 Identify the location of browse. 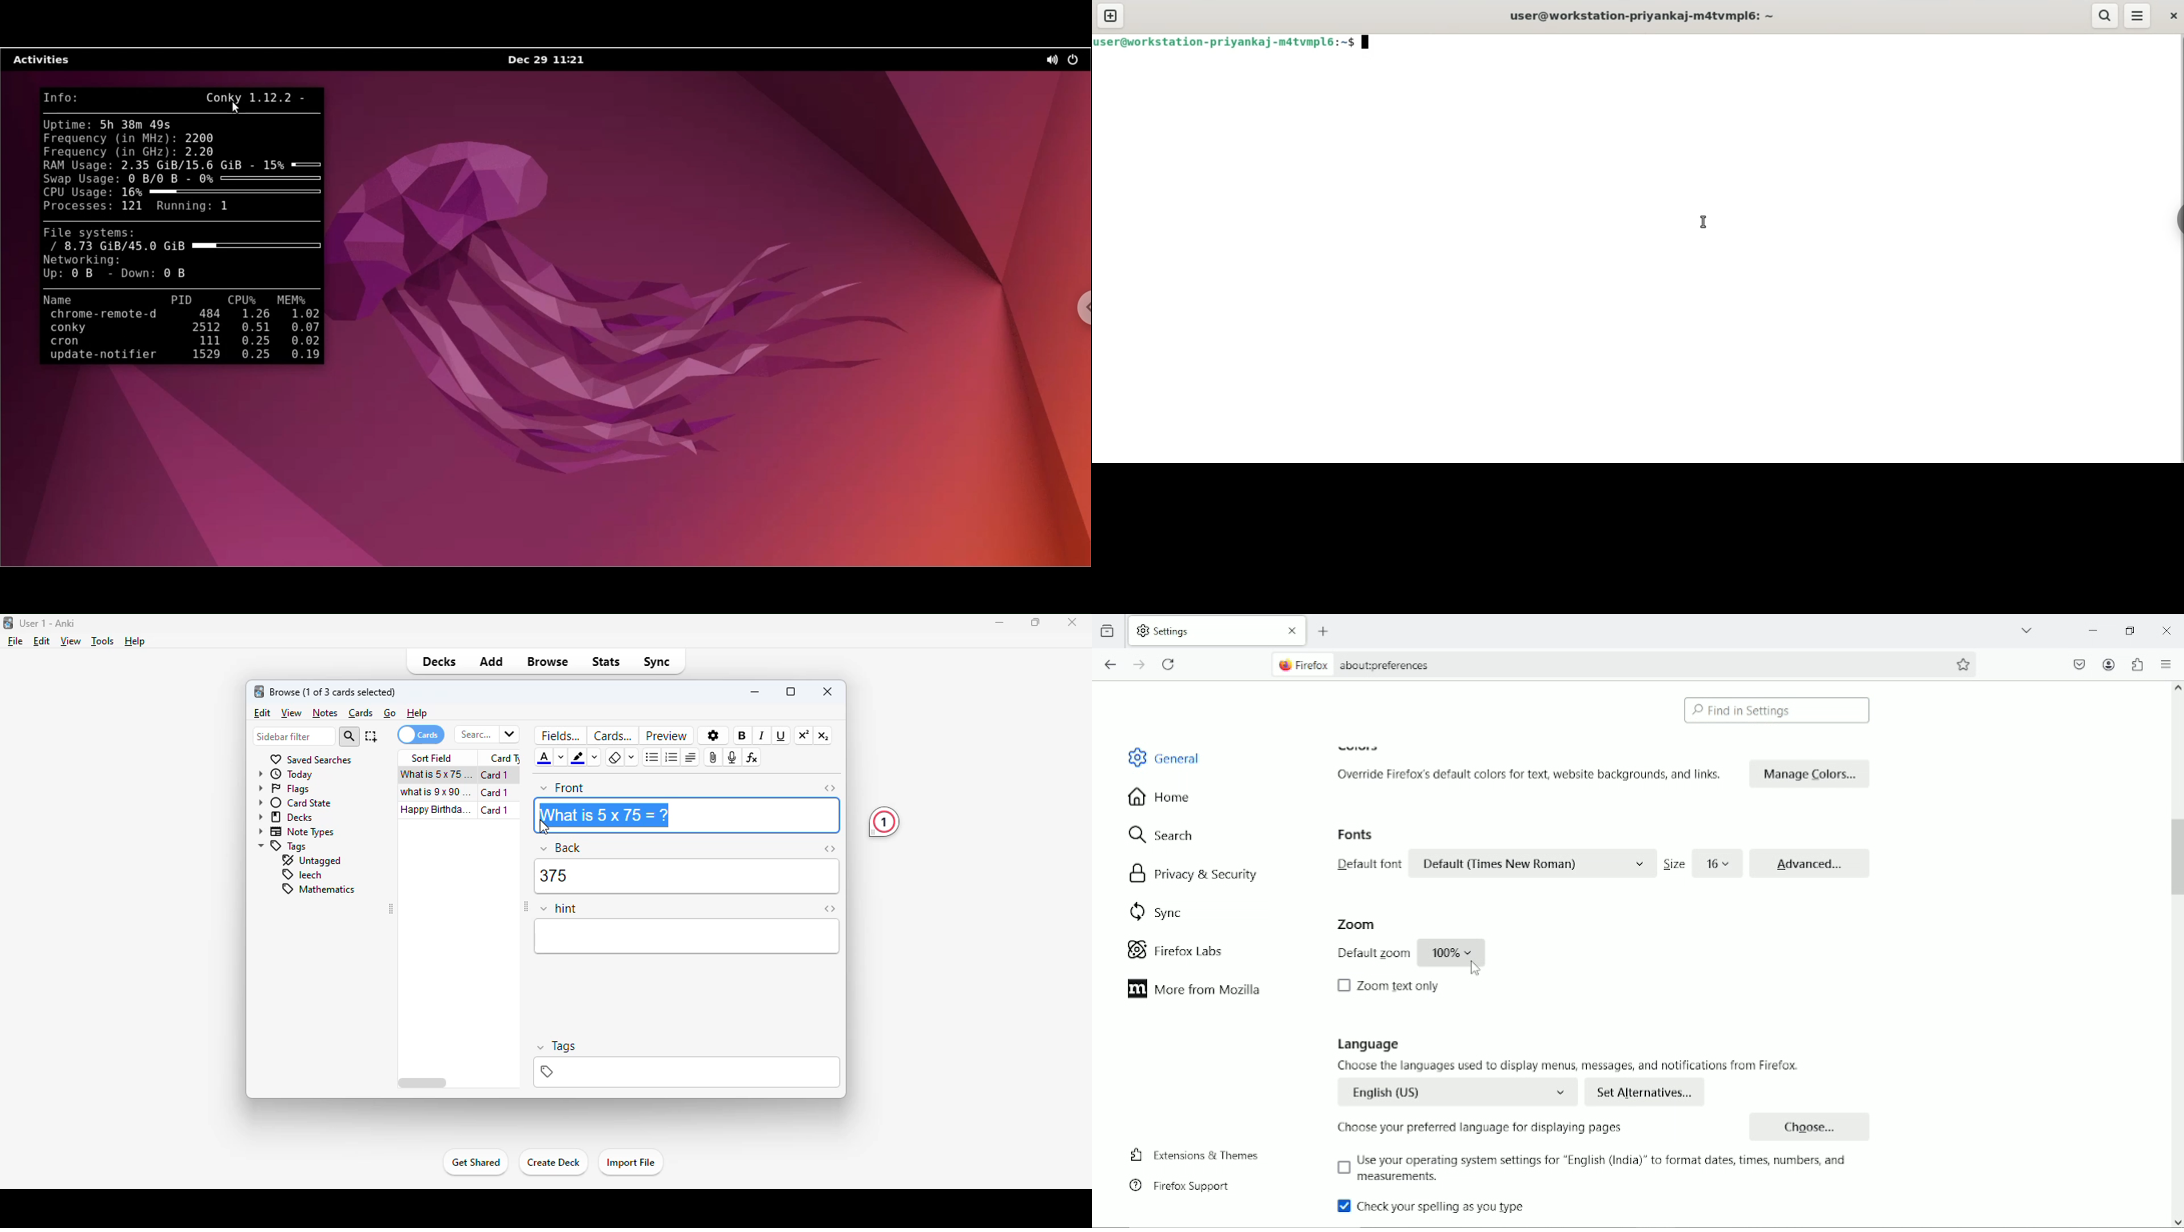
(548, 661).